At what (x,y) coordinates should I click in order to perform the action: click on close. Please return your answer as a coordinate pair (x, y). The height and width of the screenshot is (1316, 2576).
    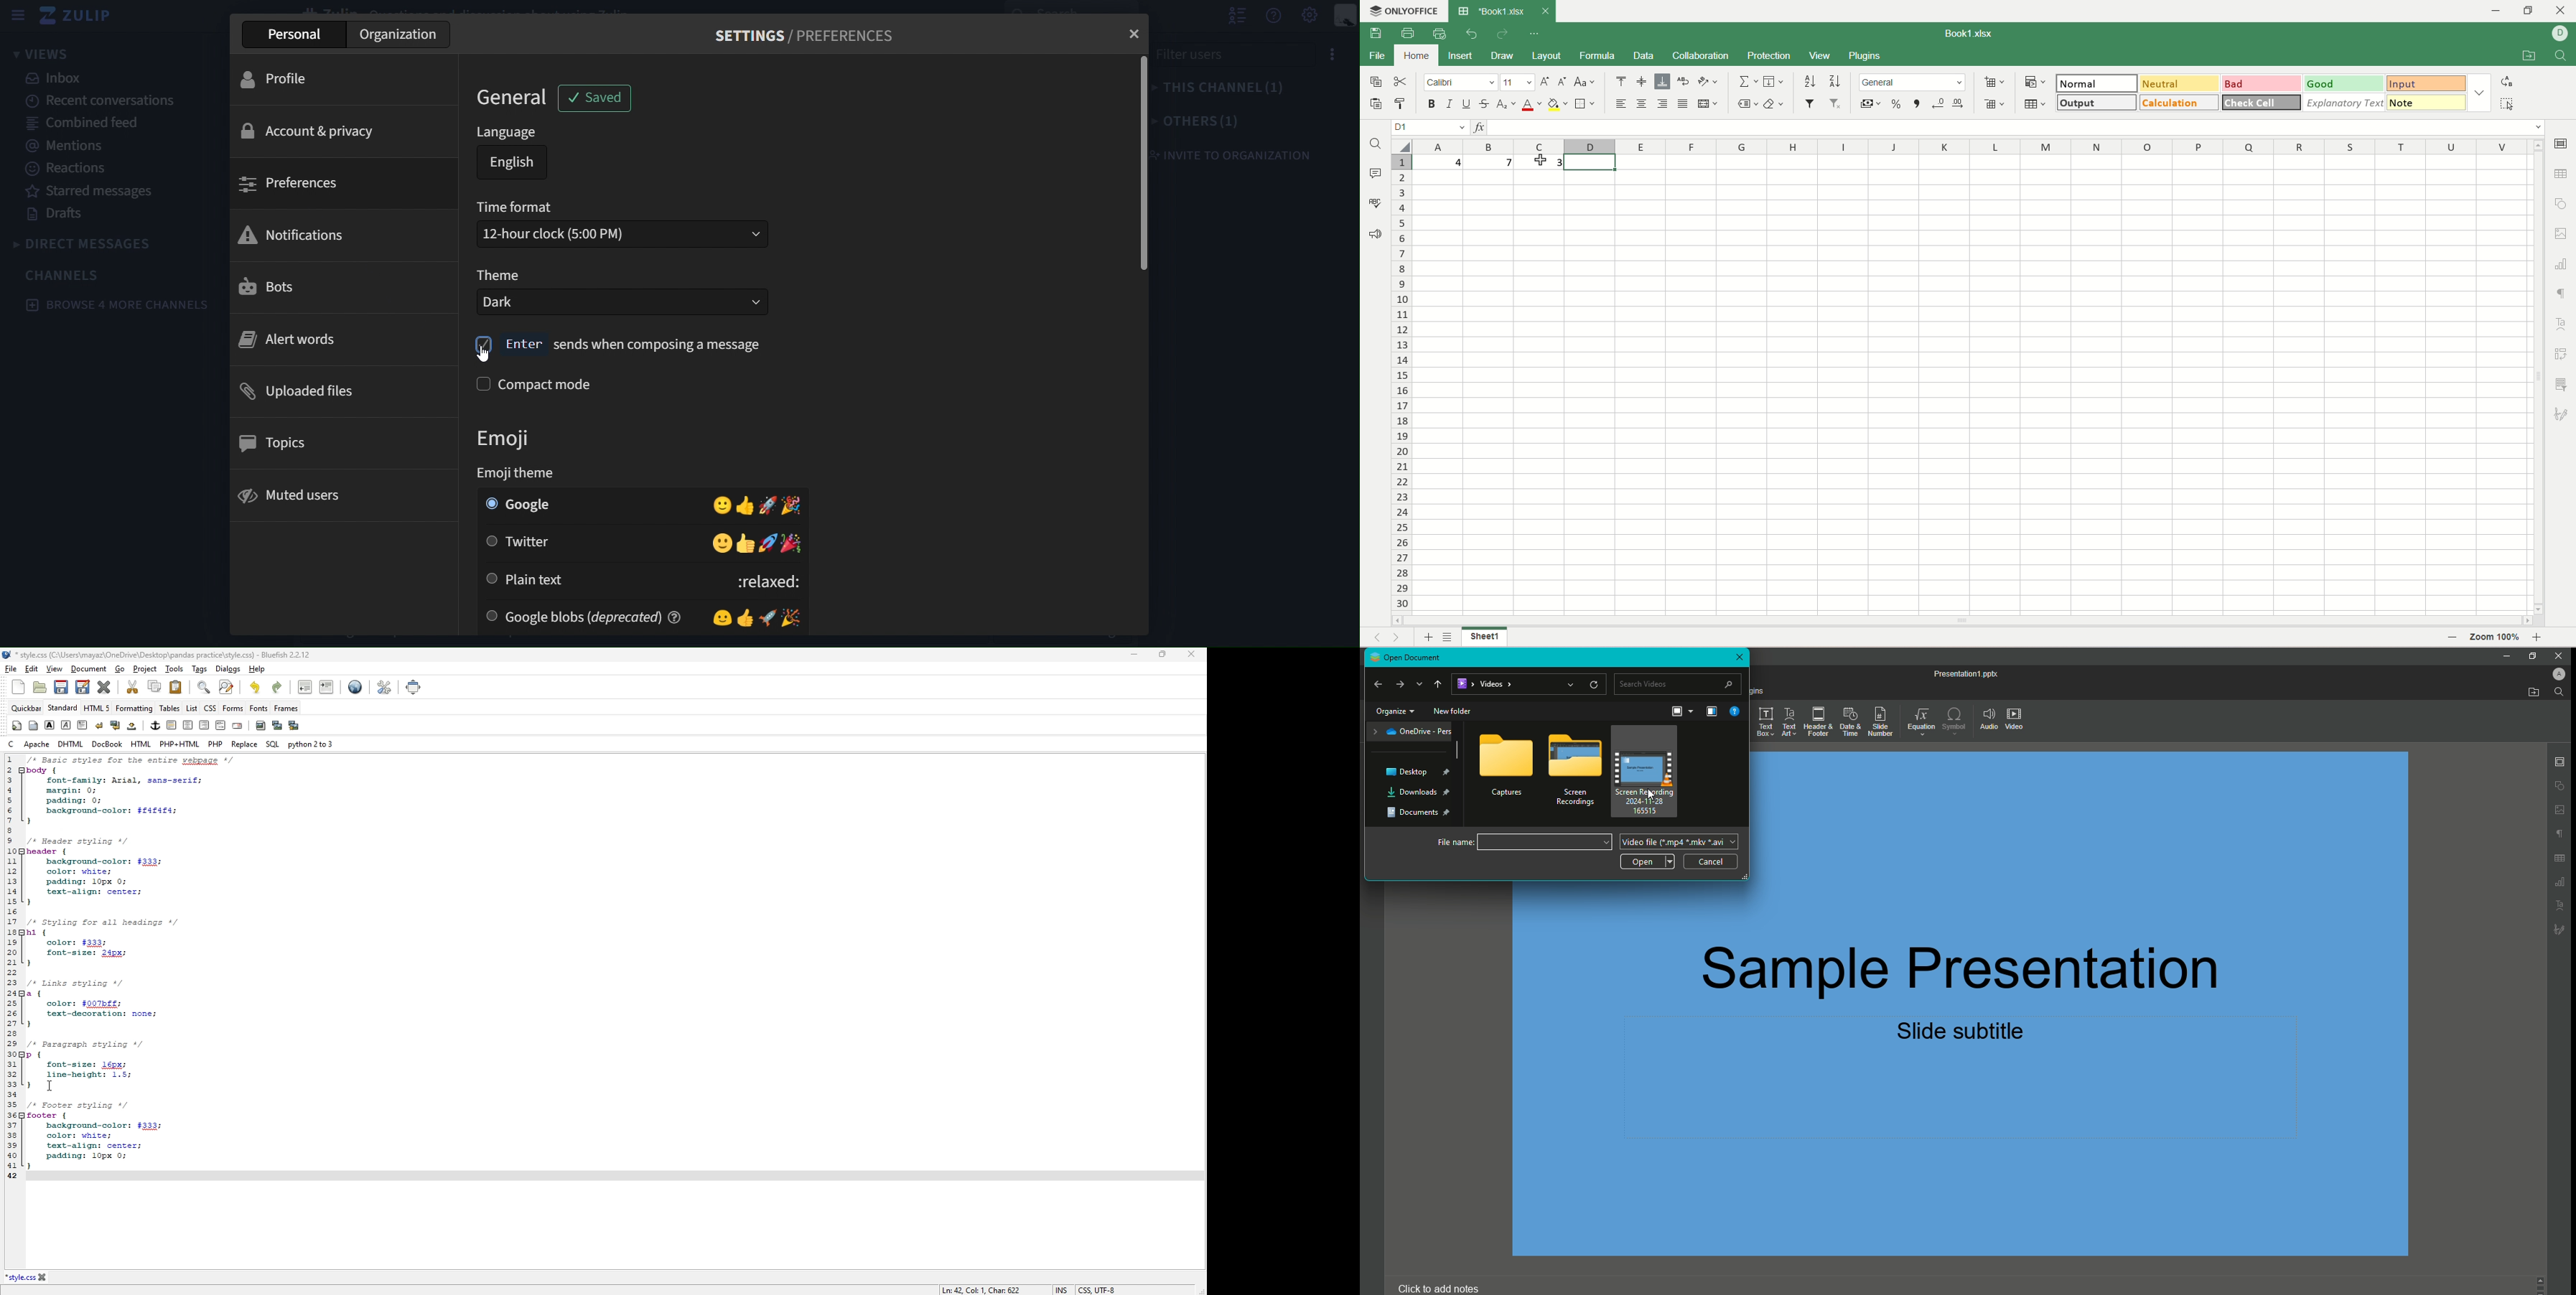
    Looking at the image, I should click on (2562, 11).